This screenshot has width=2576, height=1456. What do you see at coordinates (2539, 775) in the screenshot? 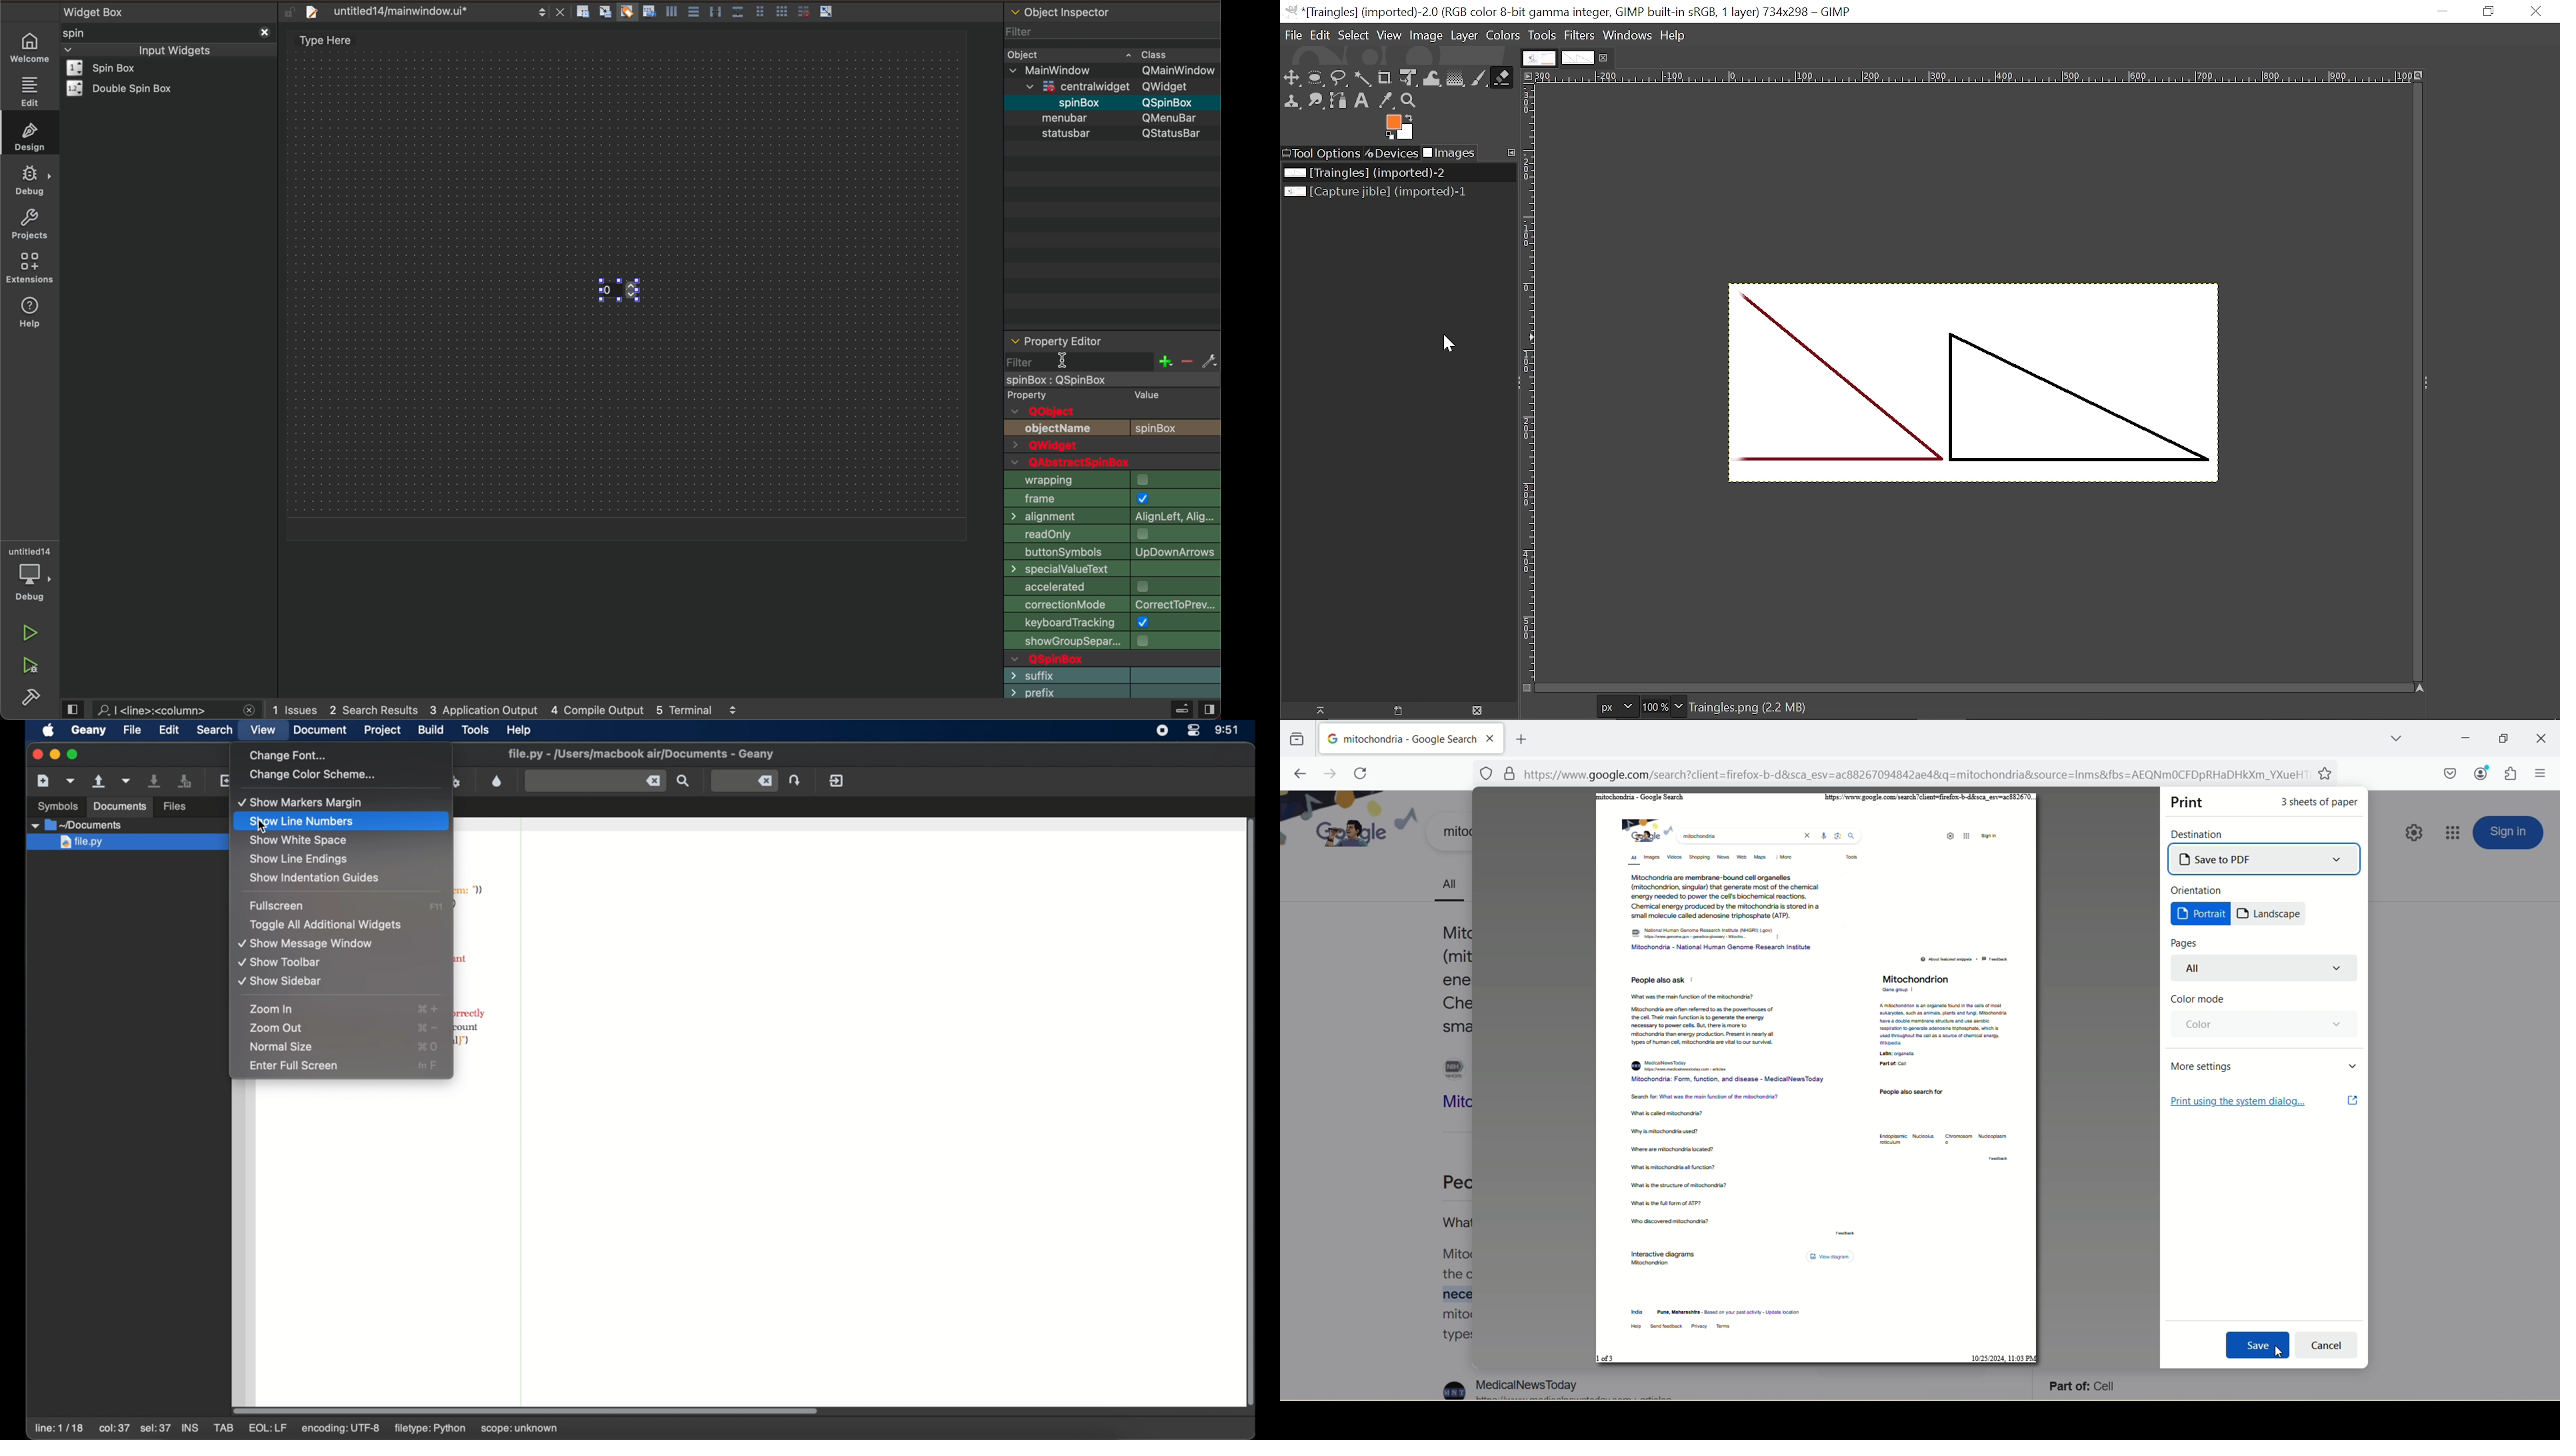
I see `open application menu` at bounding box center [2539, 775].